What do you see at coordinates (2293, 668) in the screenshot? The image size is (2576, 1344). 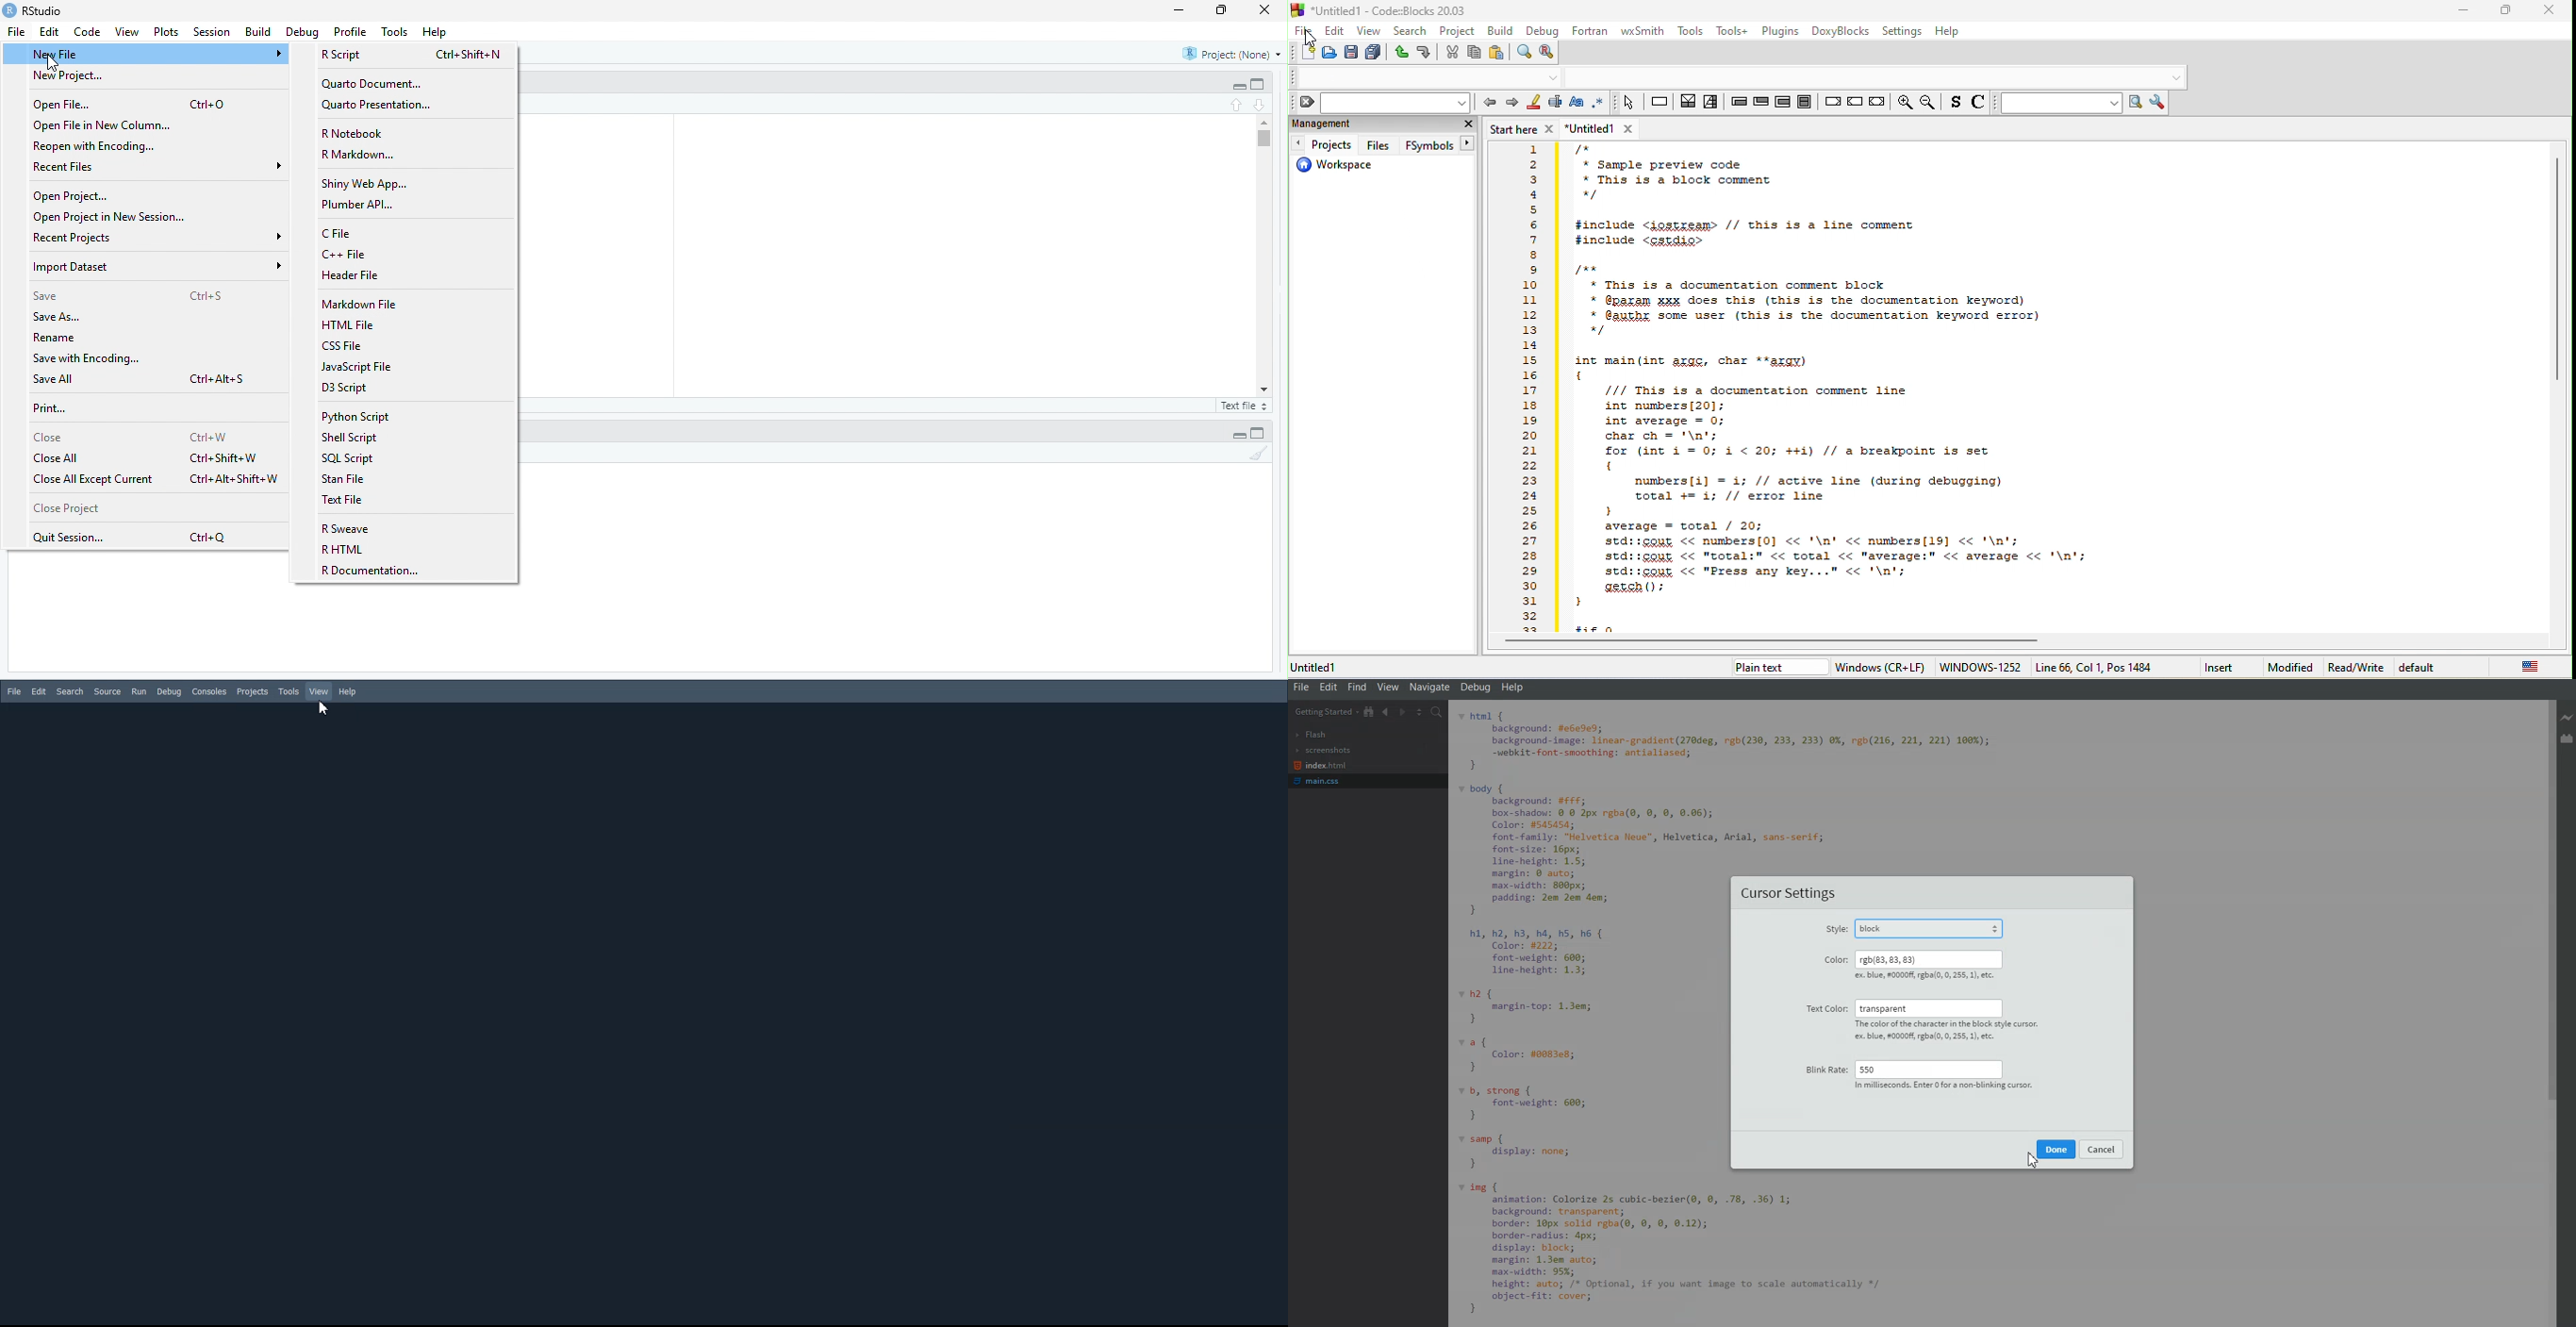 I see `modified` at bounding box center [2293, 668].